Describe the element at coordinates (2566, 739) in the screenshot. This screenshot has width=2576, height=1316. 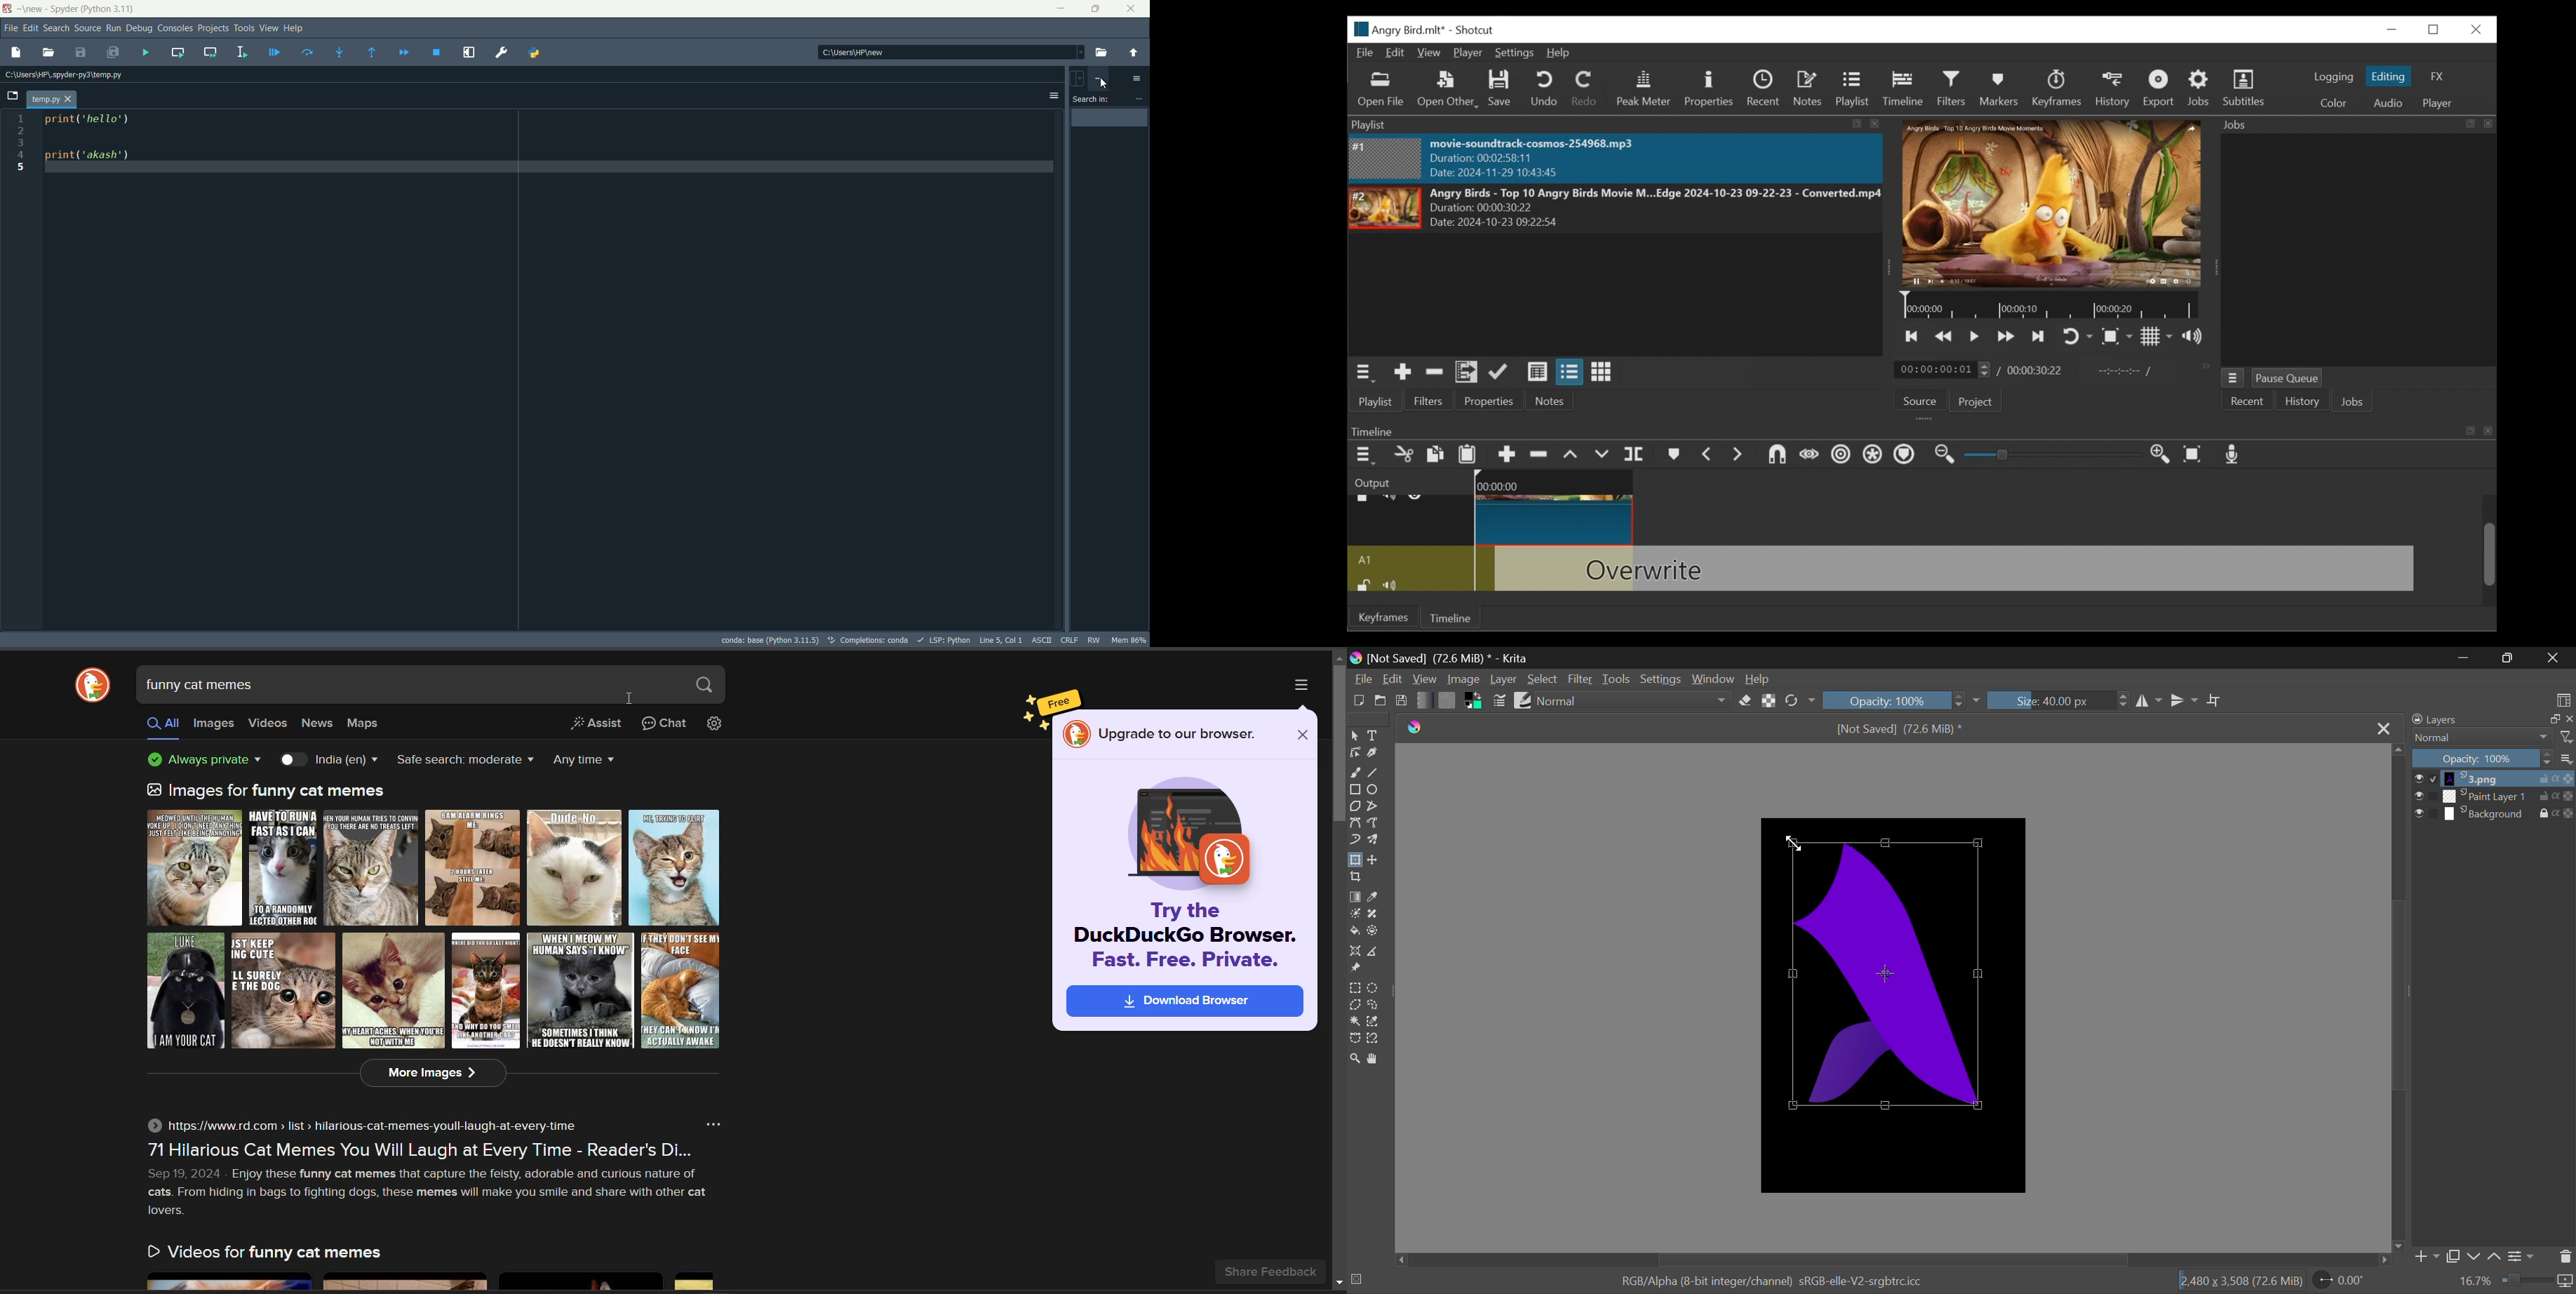
I see `filter` at that location.